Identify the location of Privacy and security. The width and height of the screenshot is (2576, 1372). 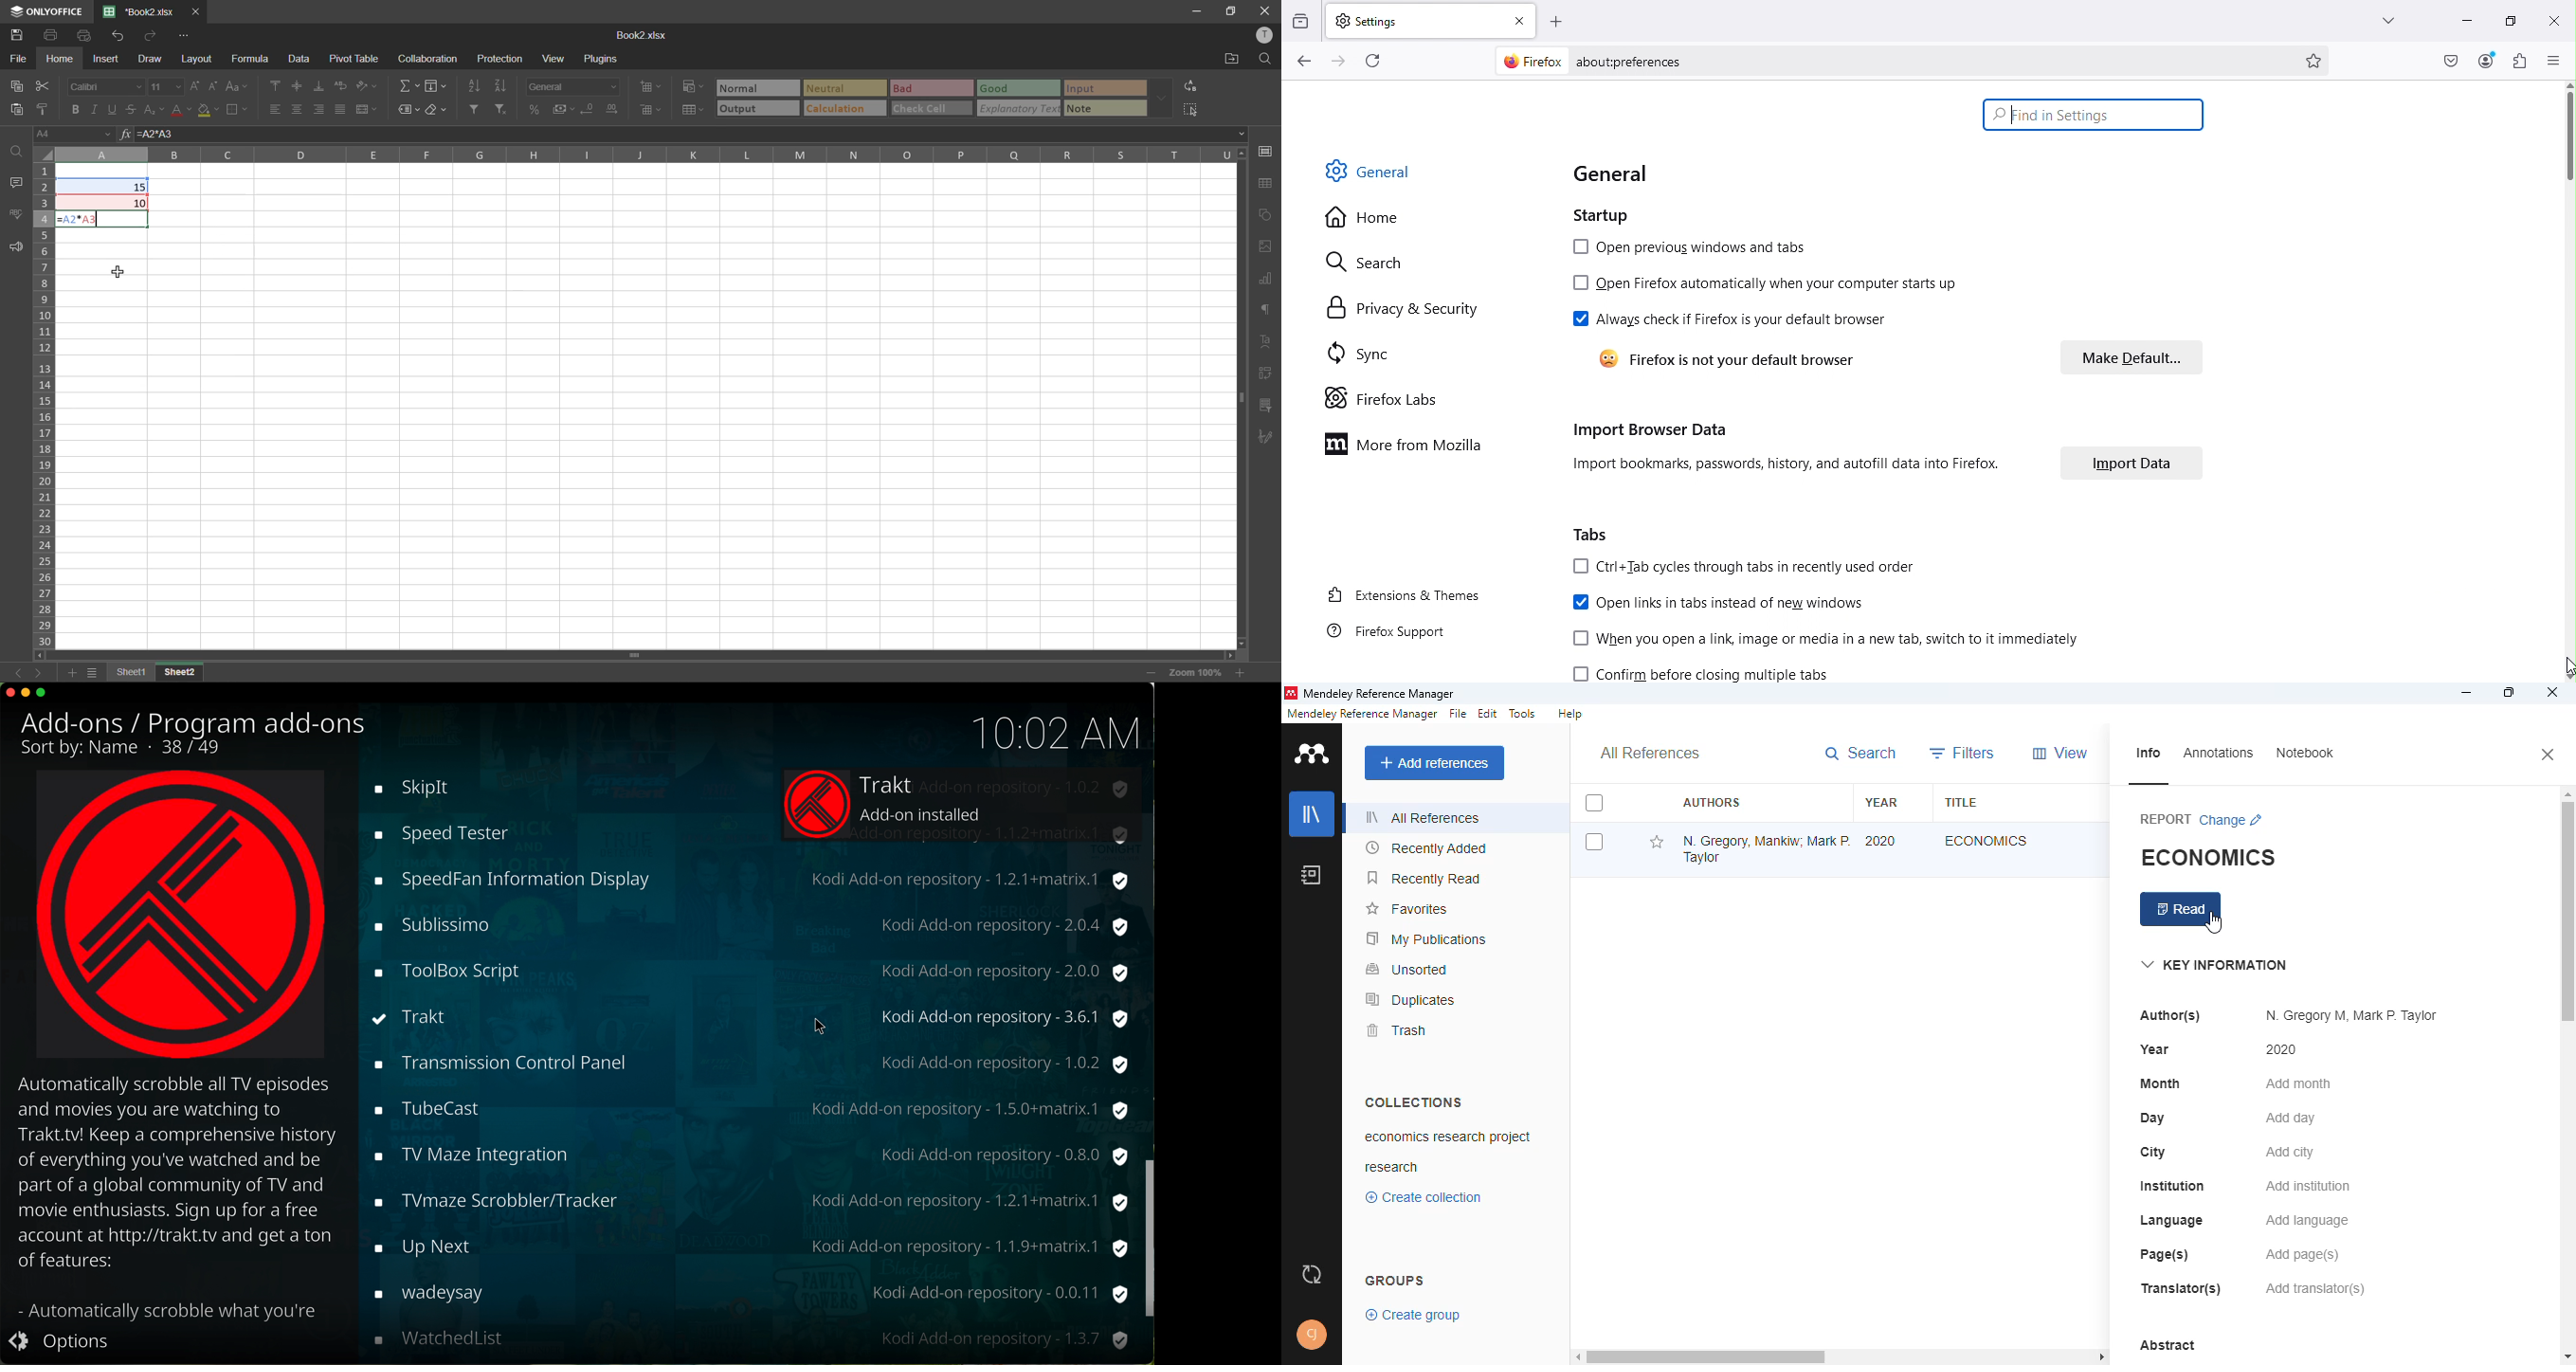
(1394, 307).